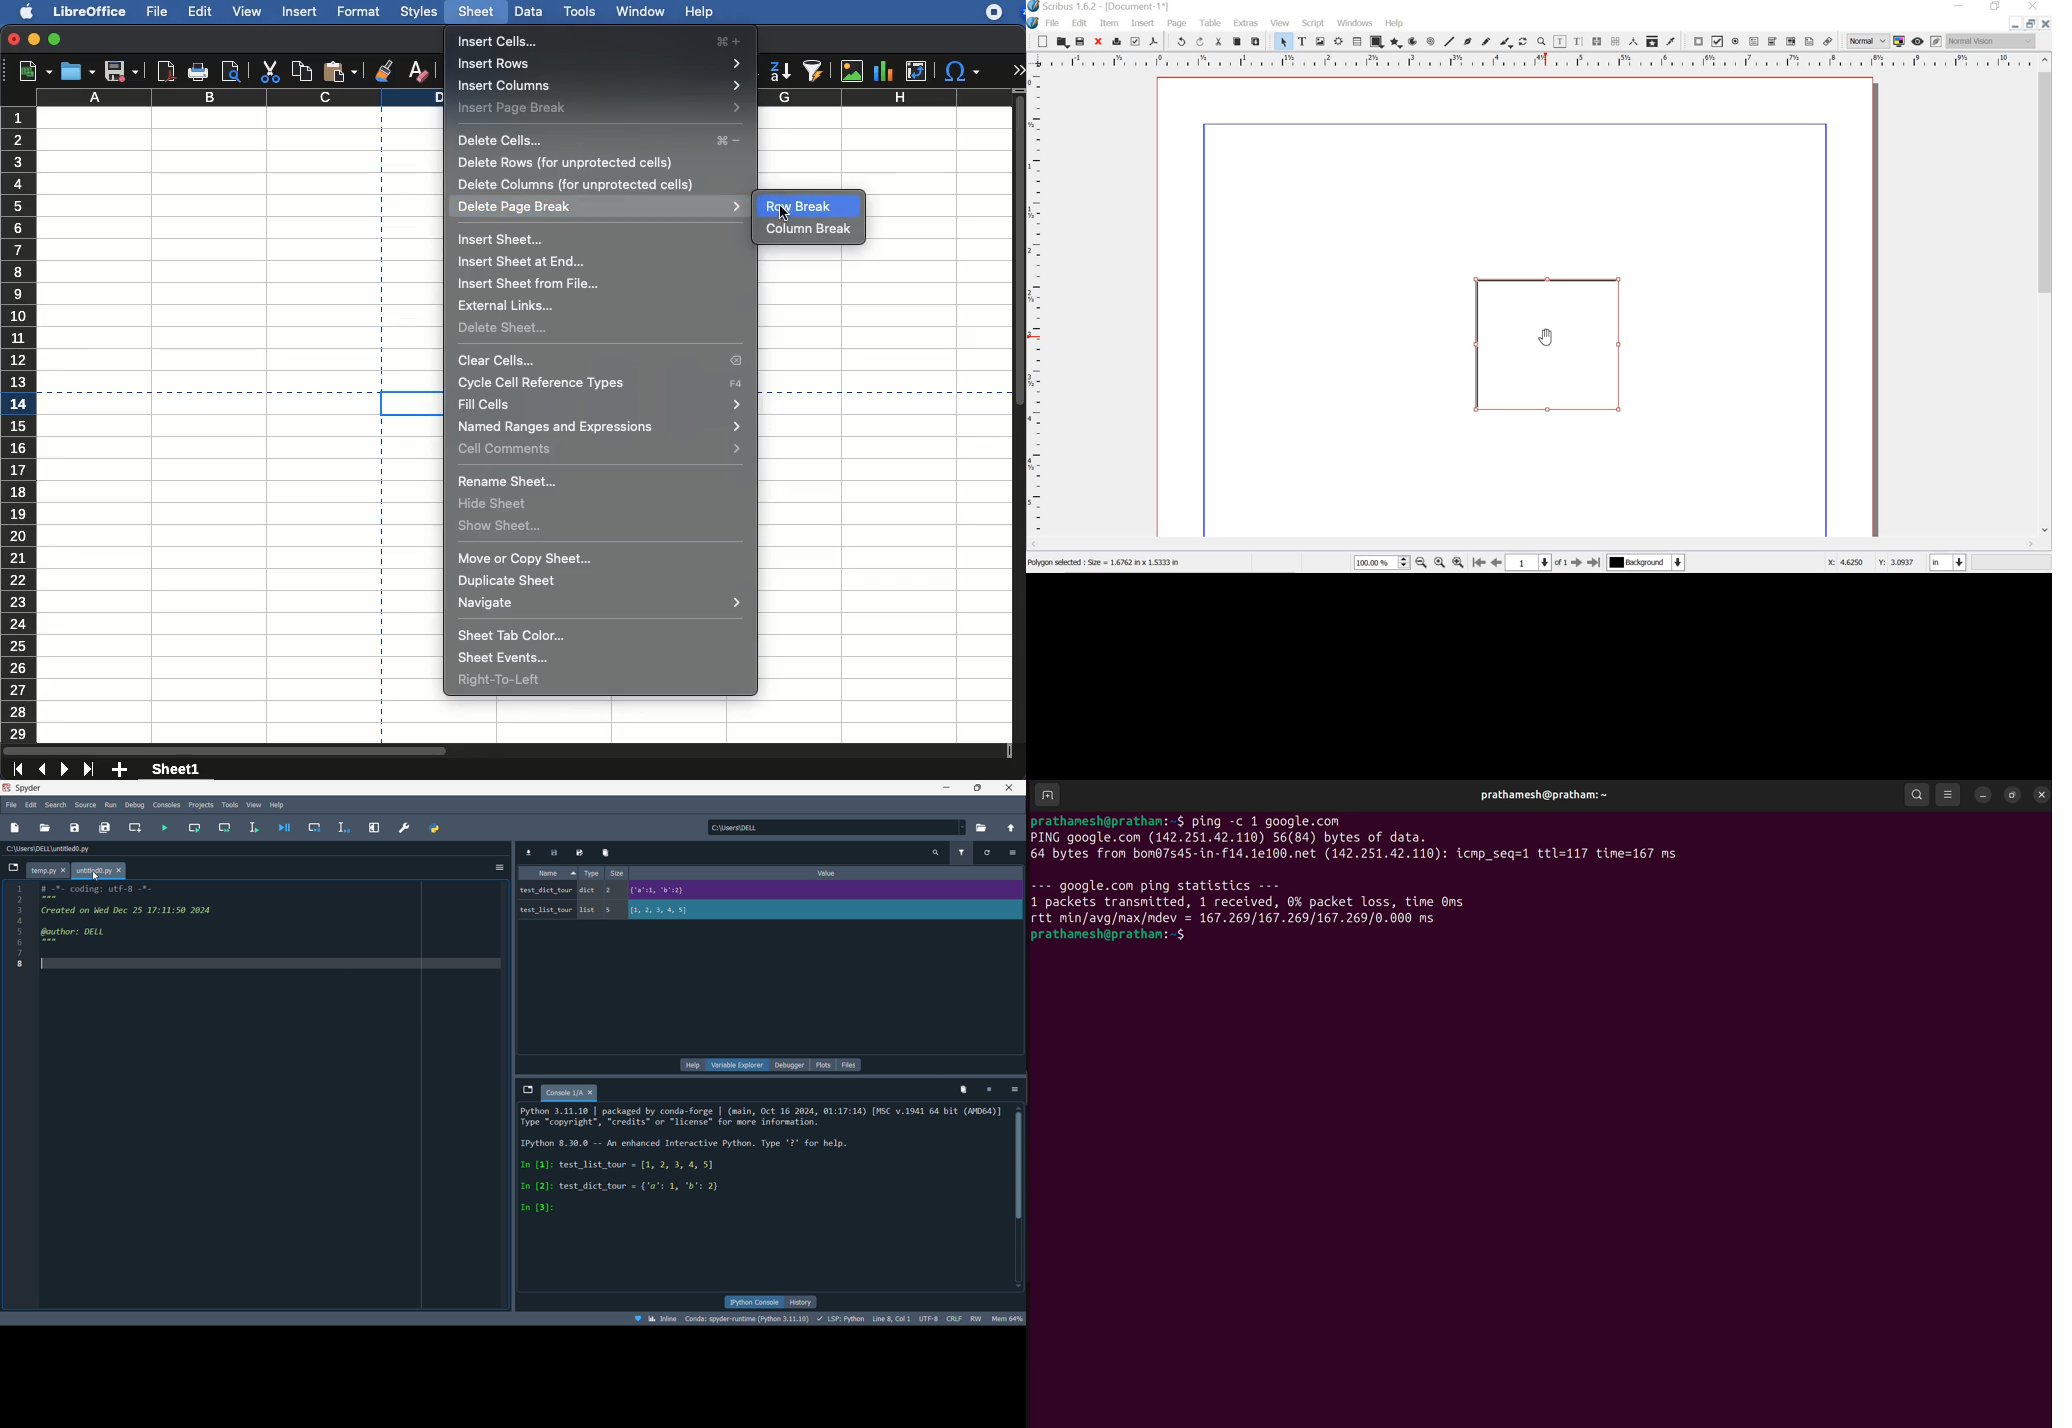  Describe the element at coordinates (1081, 24) in the screenshot. I see `EDIT` at that location.